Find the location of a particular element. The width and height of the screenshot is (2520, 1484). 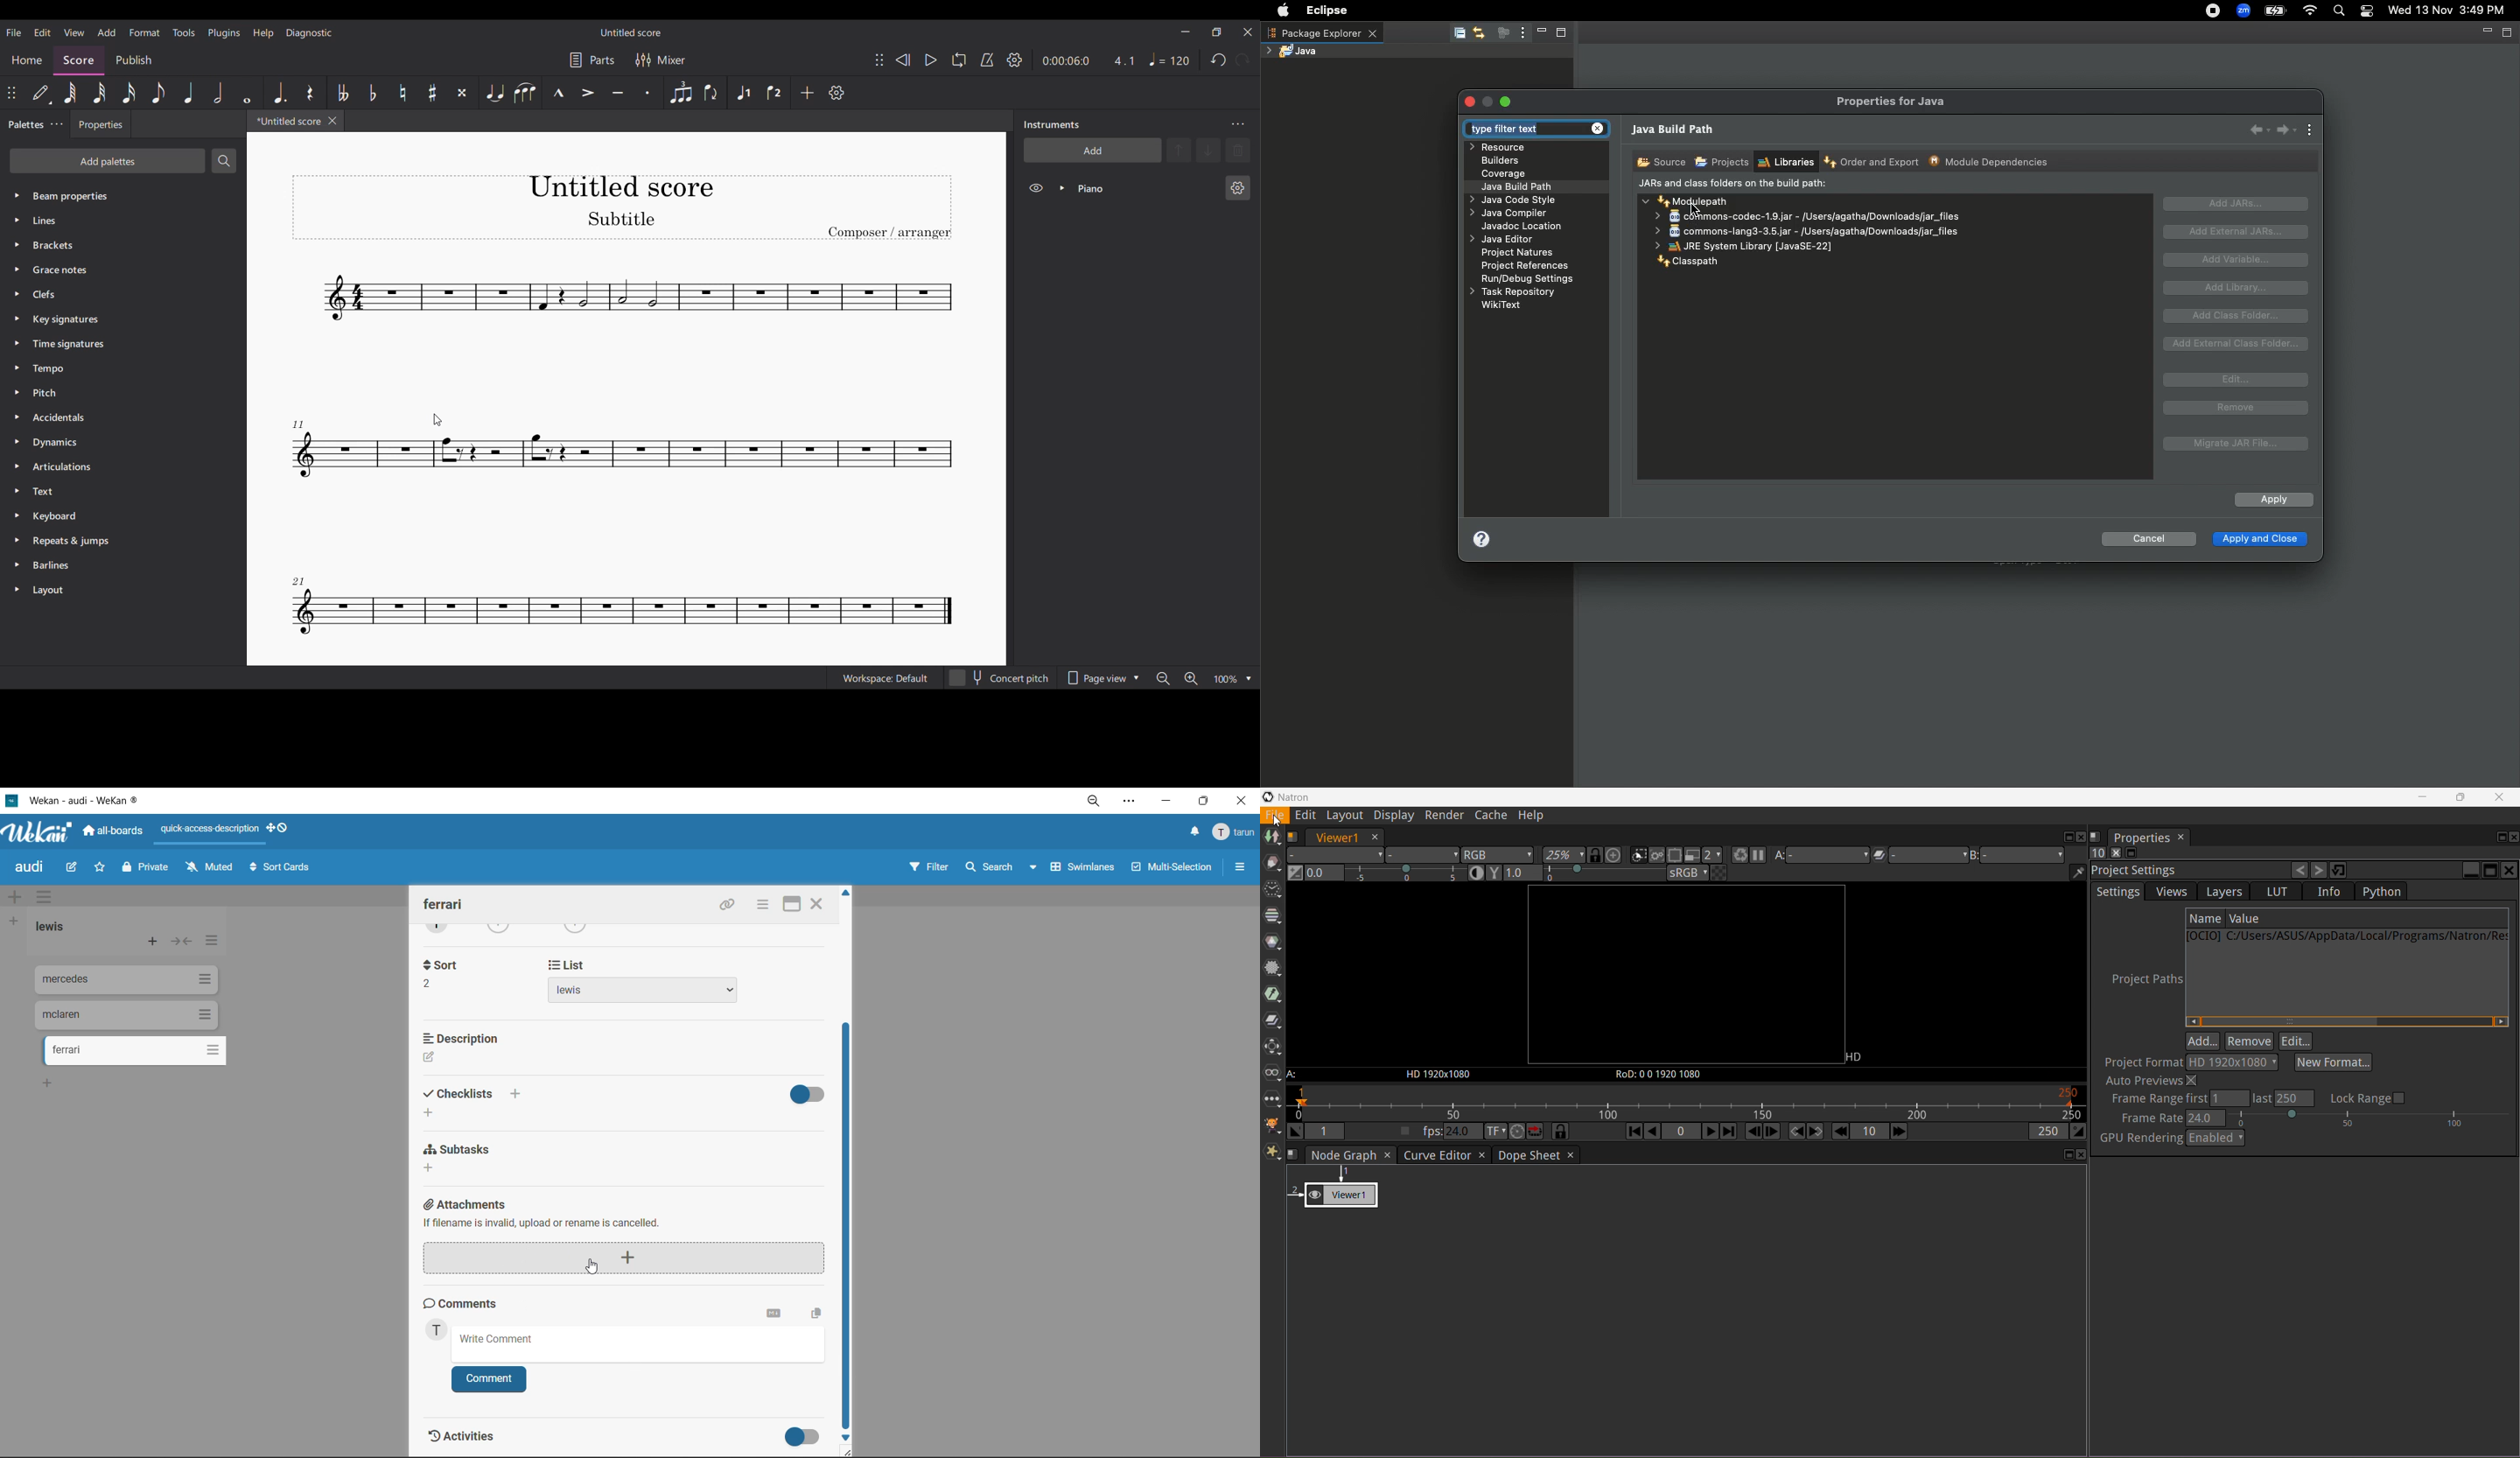

Rewind is located at coordinates (902, 60).